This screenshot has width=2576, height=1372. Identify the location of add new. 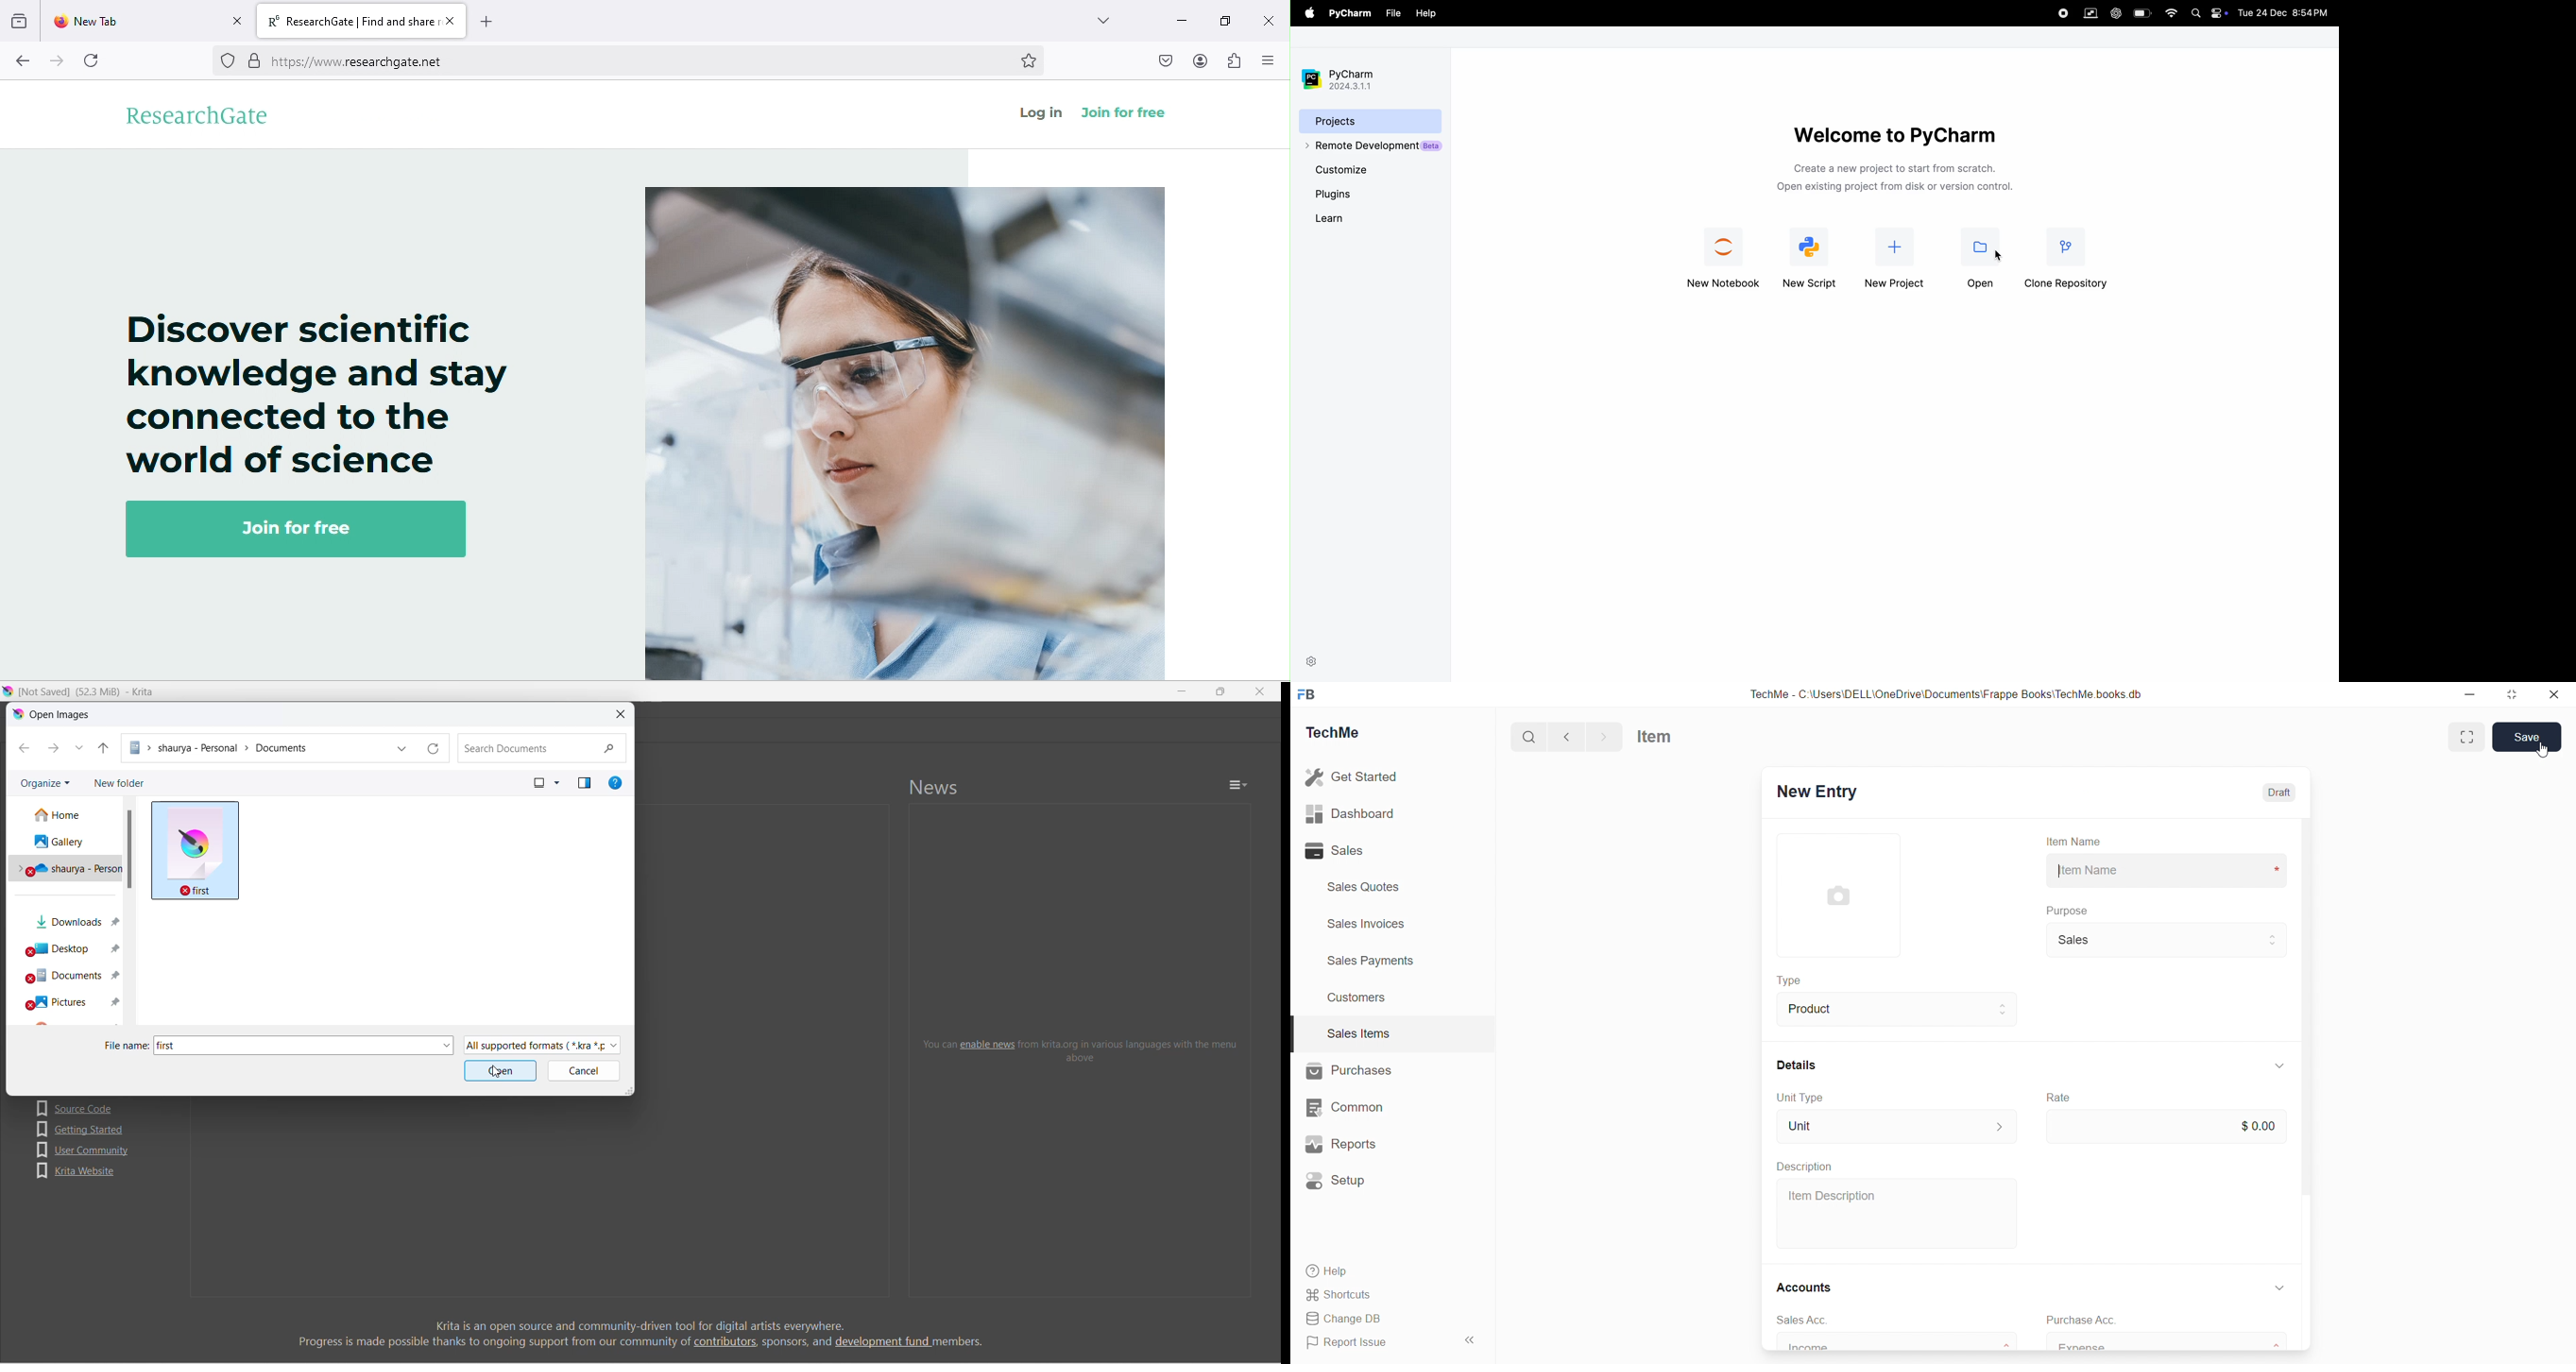
(484, 23).